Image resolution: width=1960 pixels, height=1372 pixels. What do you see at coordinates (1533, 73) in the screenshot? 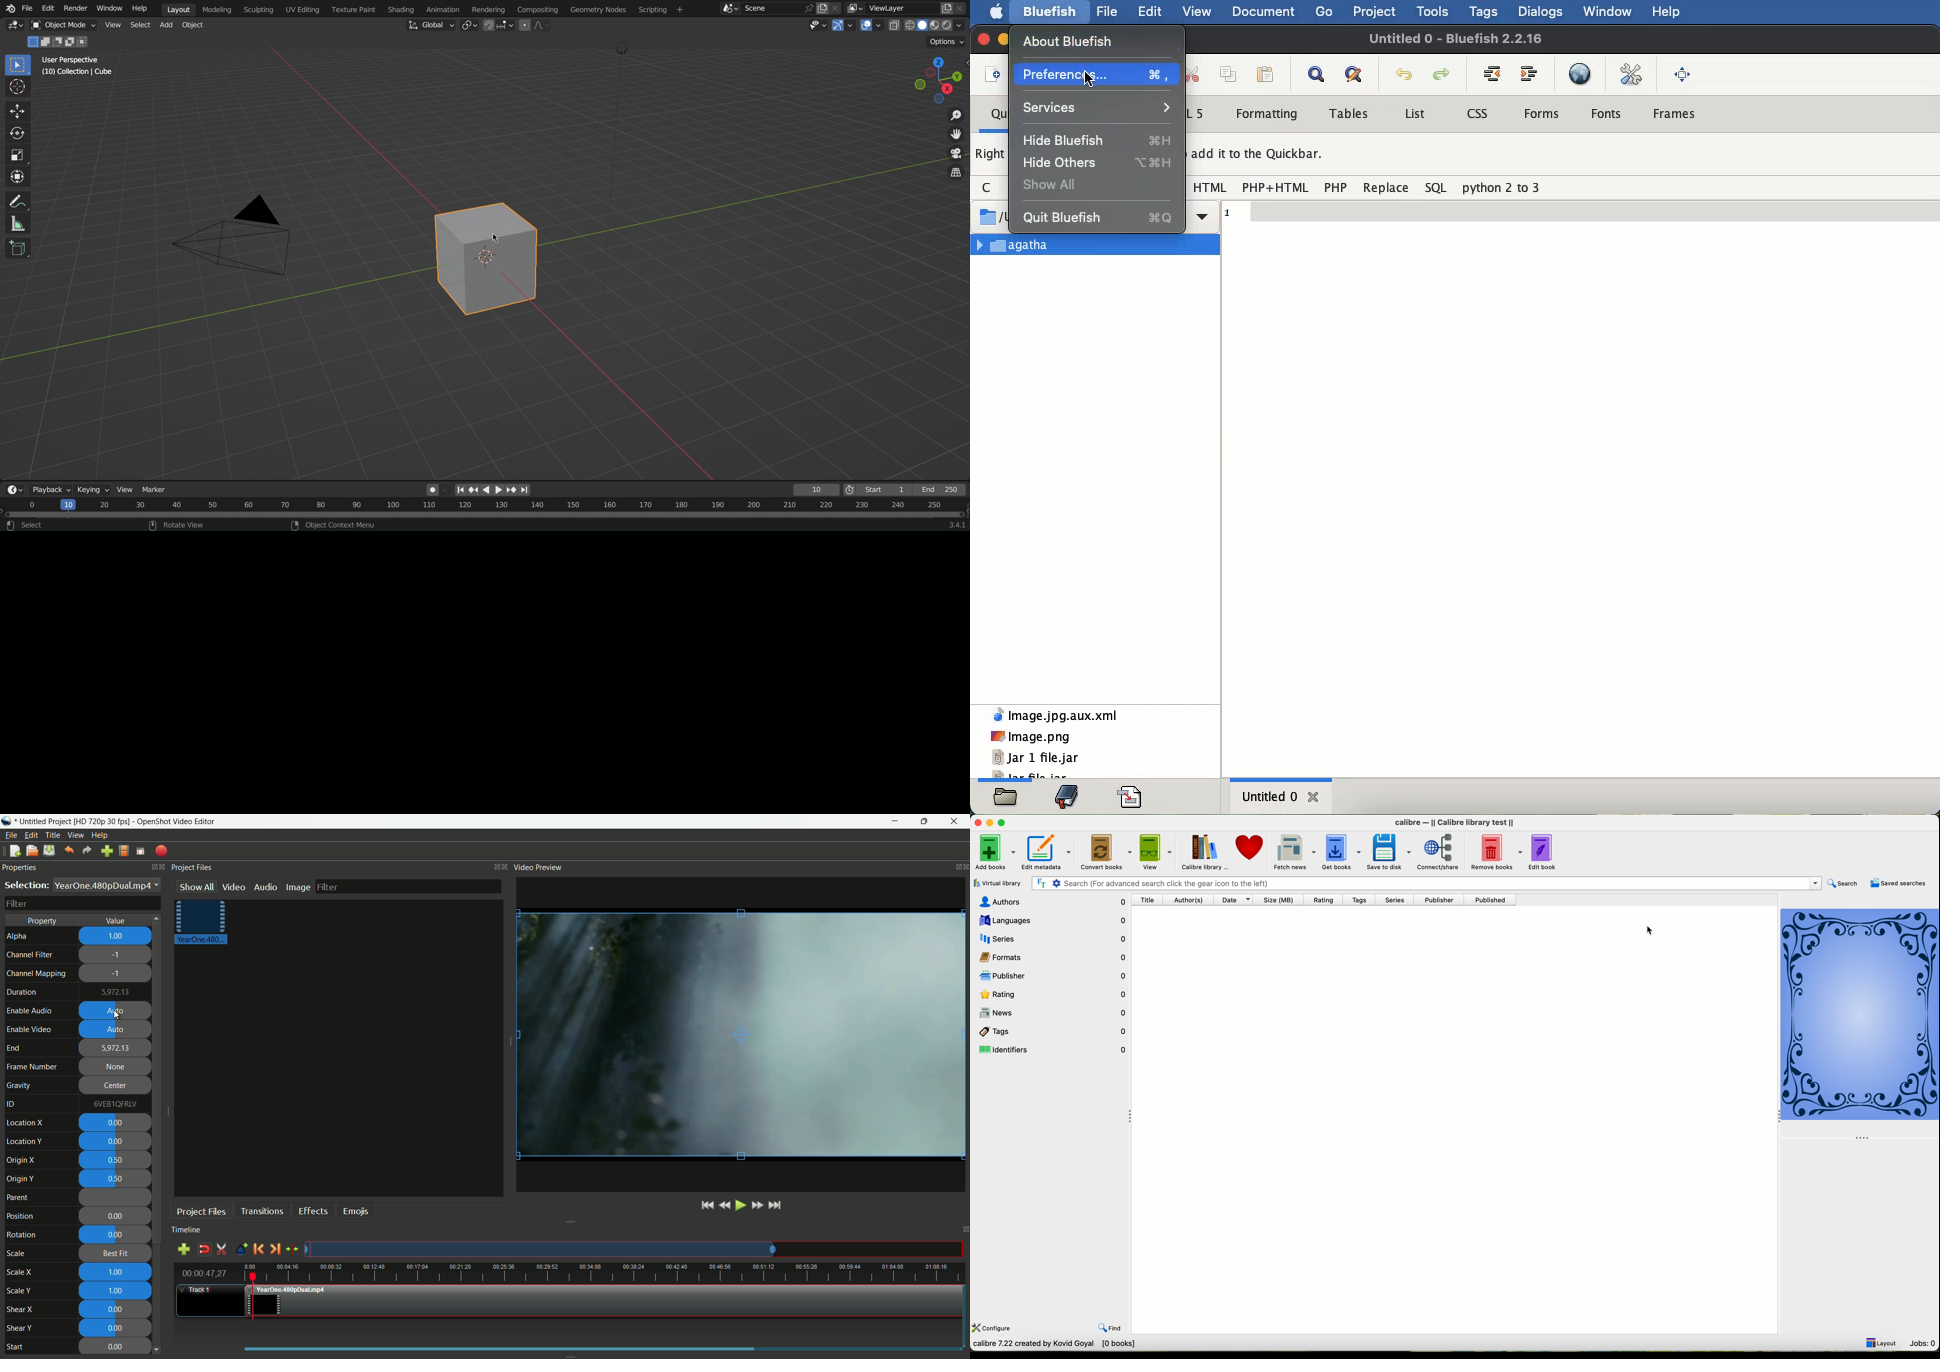
I see `indent` at bounding box center [1533, 73].